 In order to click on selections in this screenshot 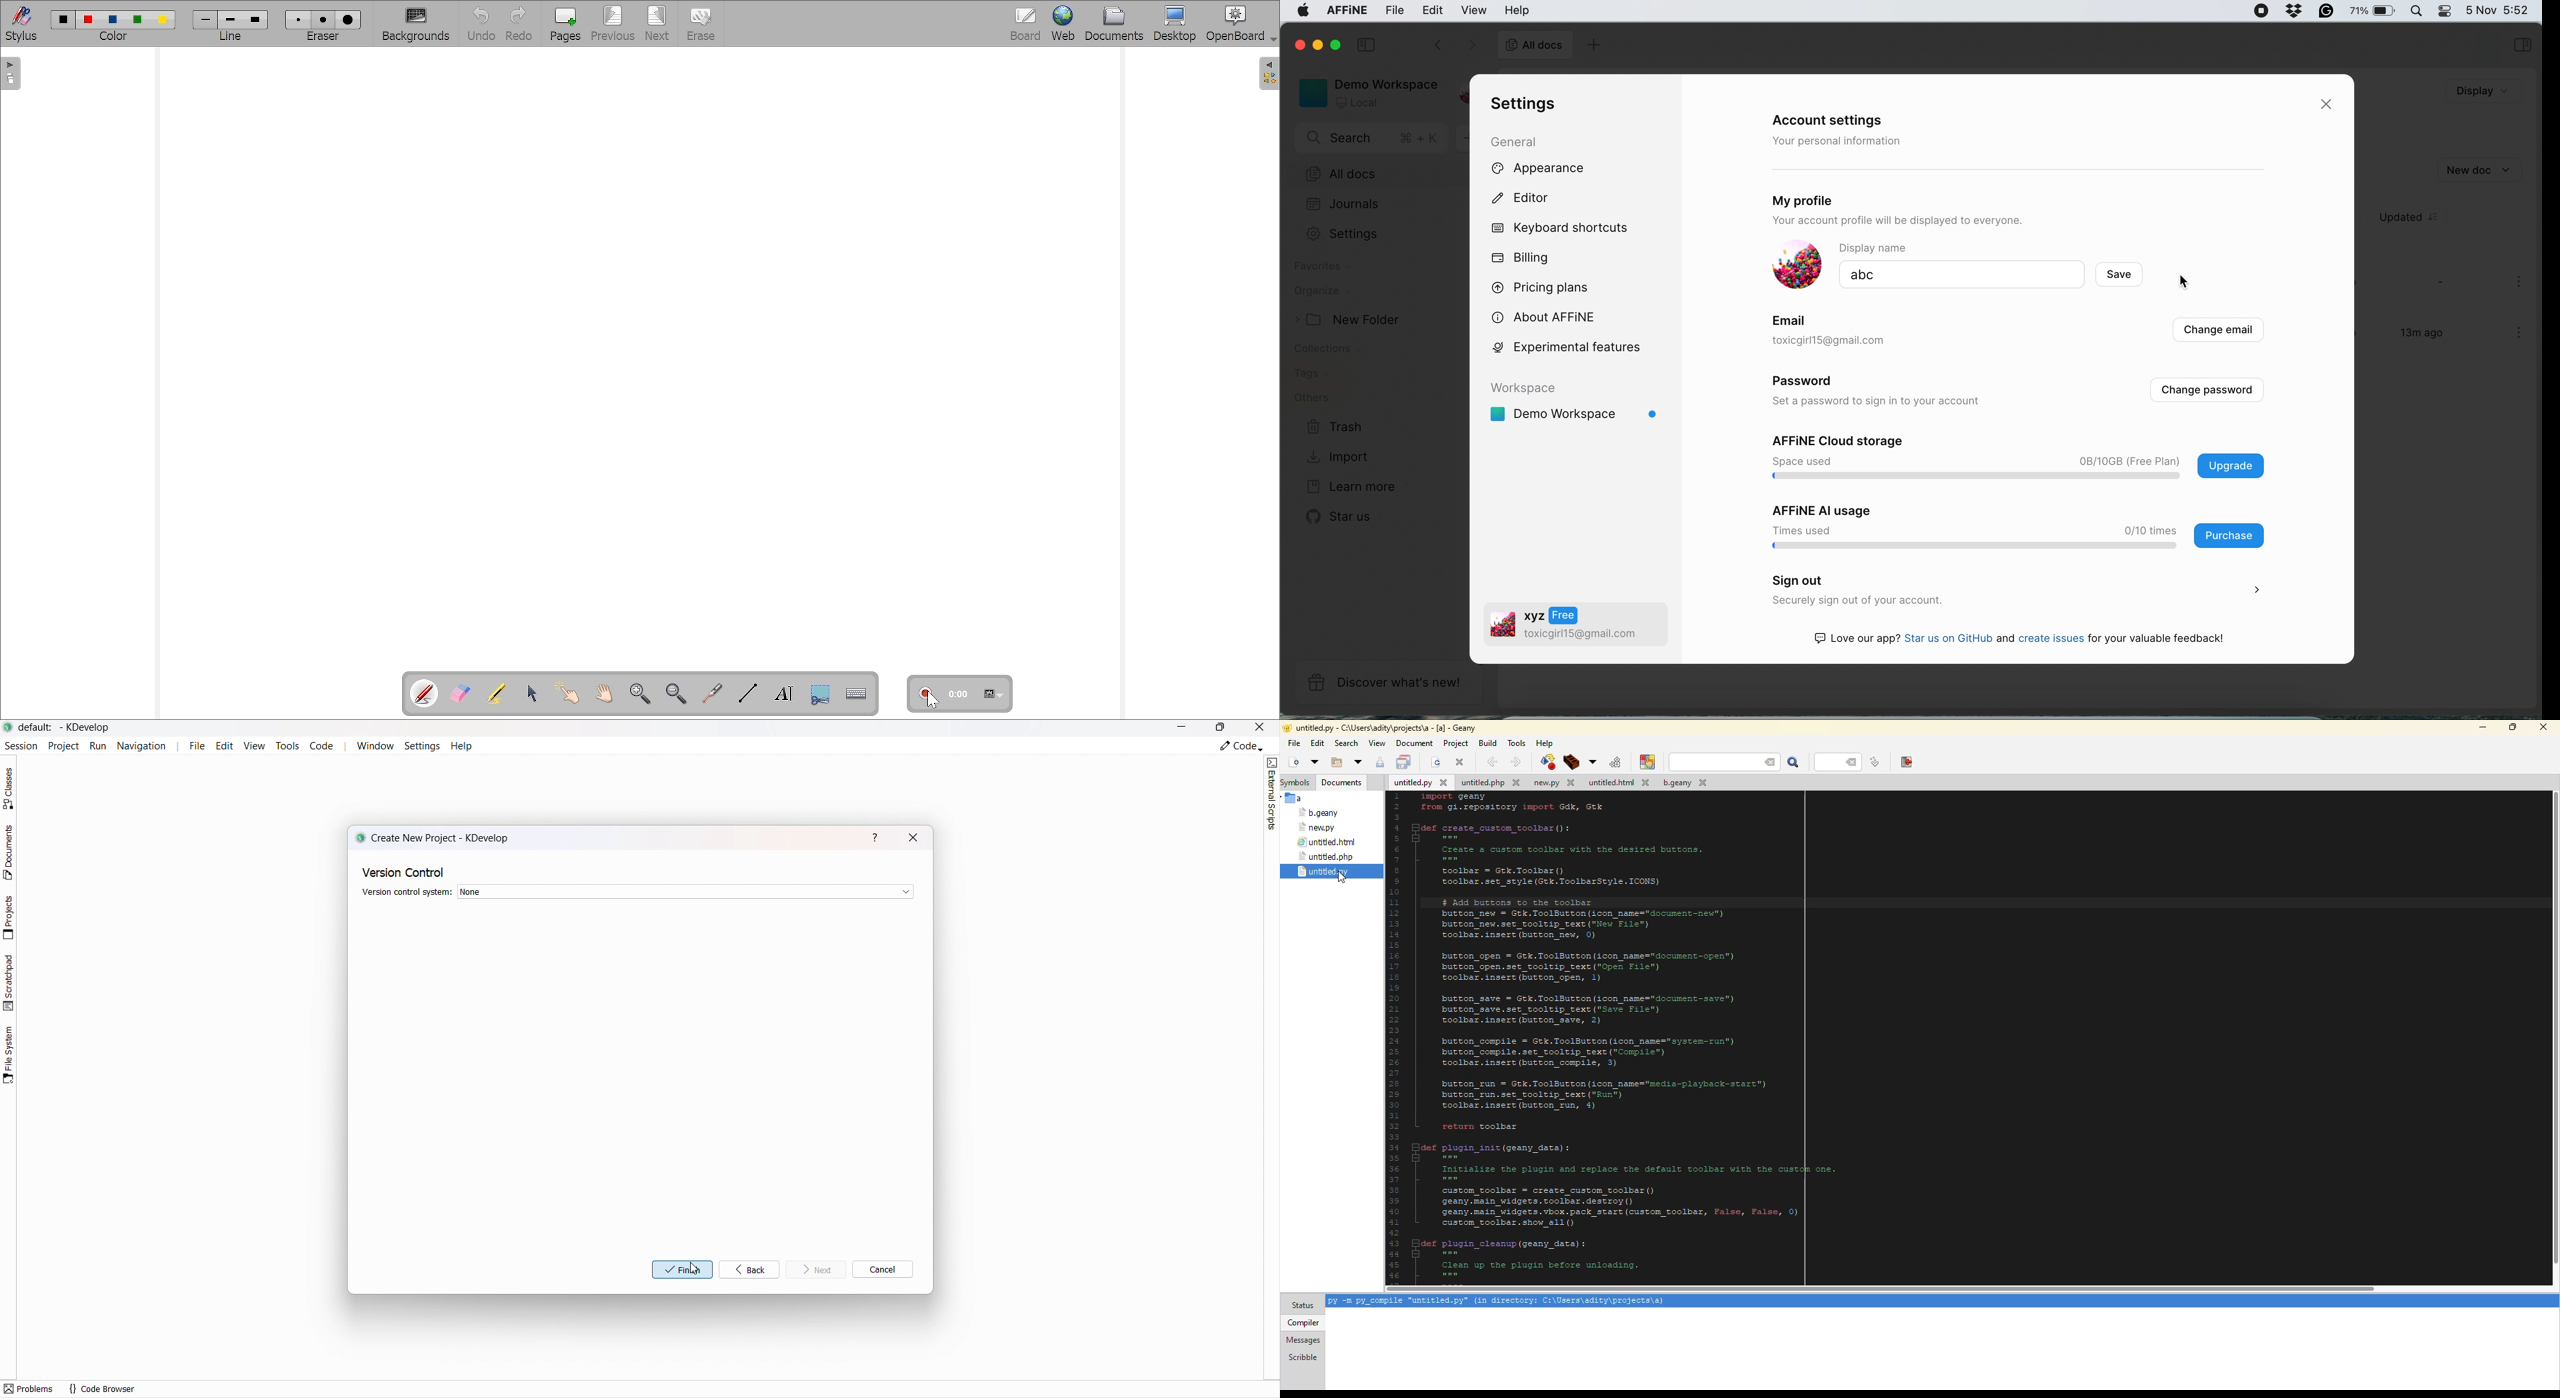, I will do `click(2522, 46)`.